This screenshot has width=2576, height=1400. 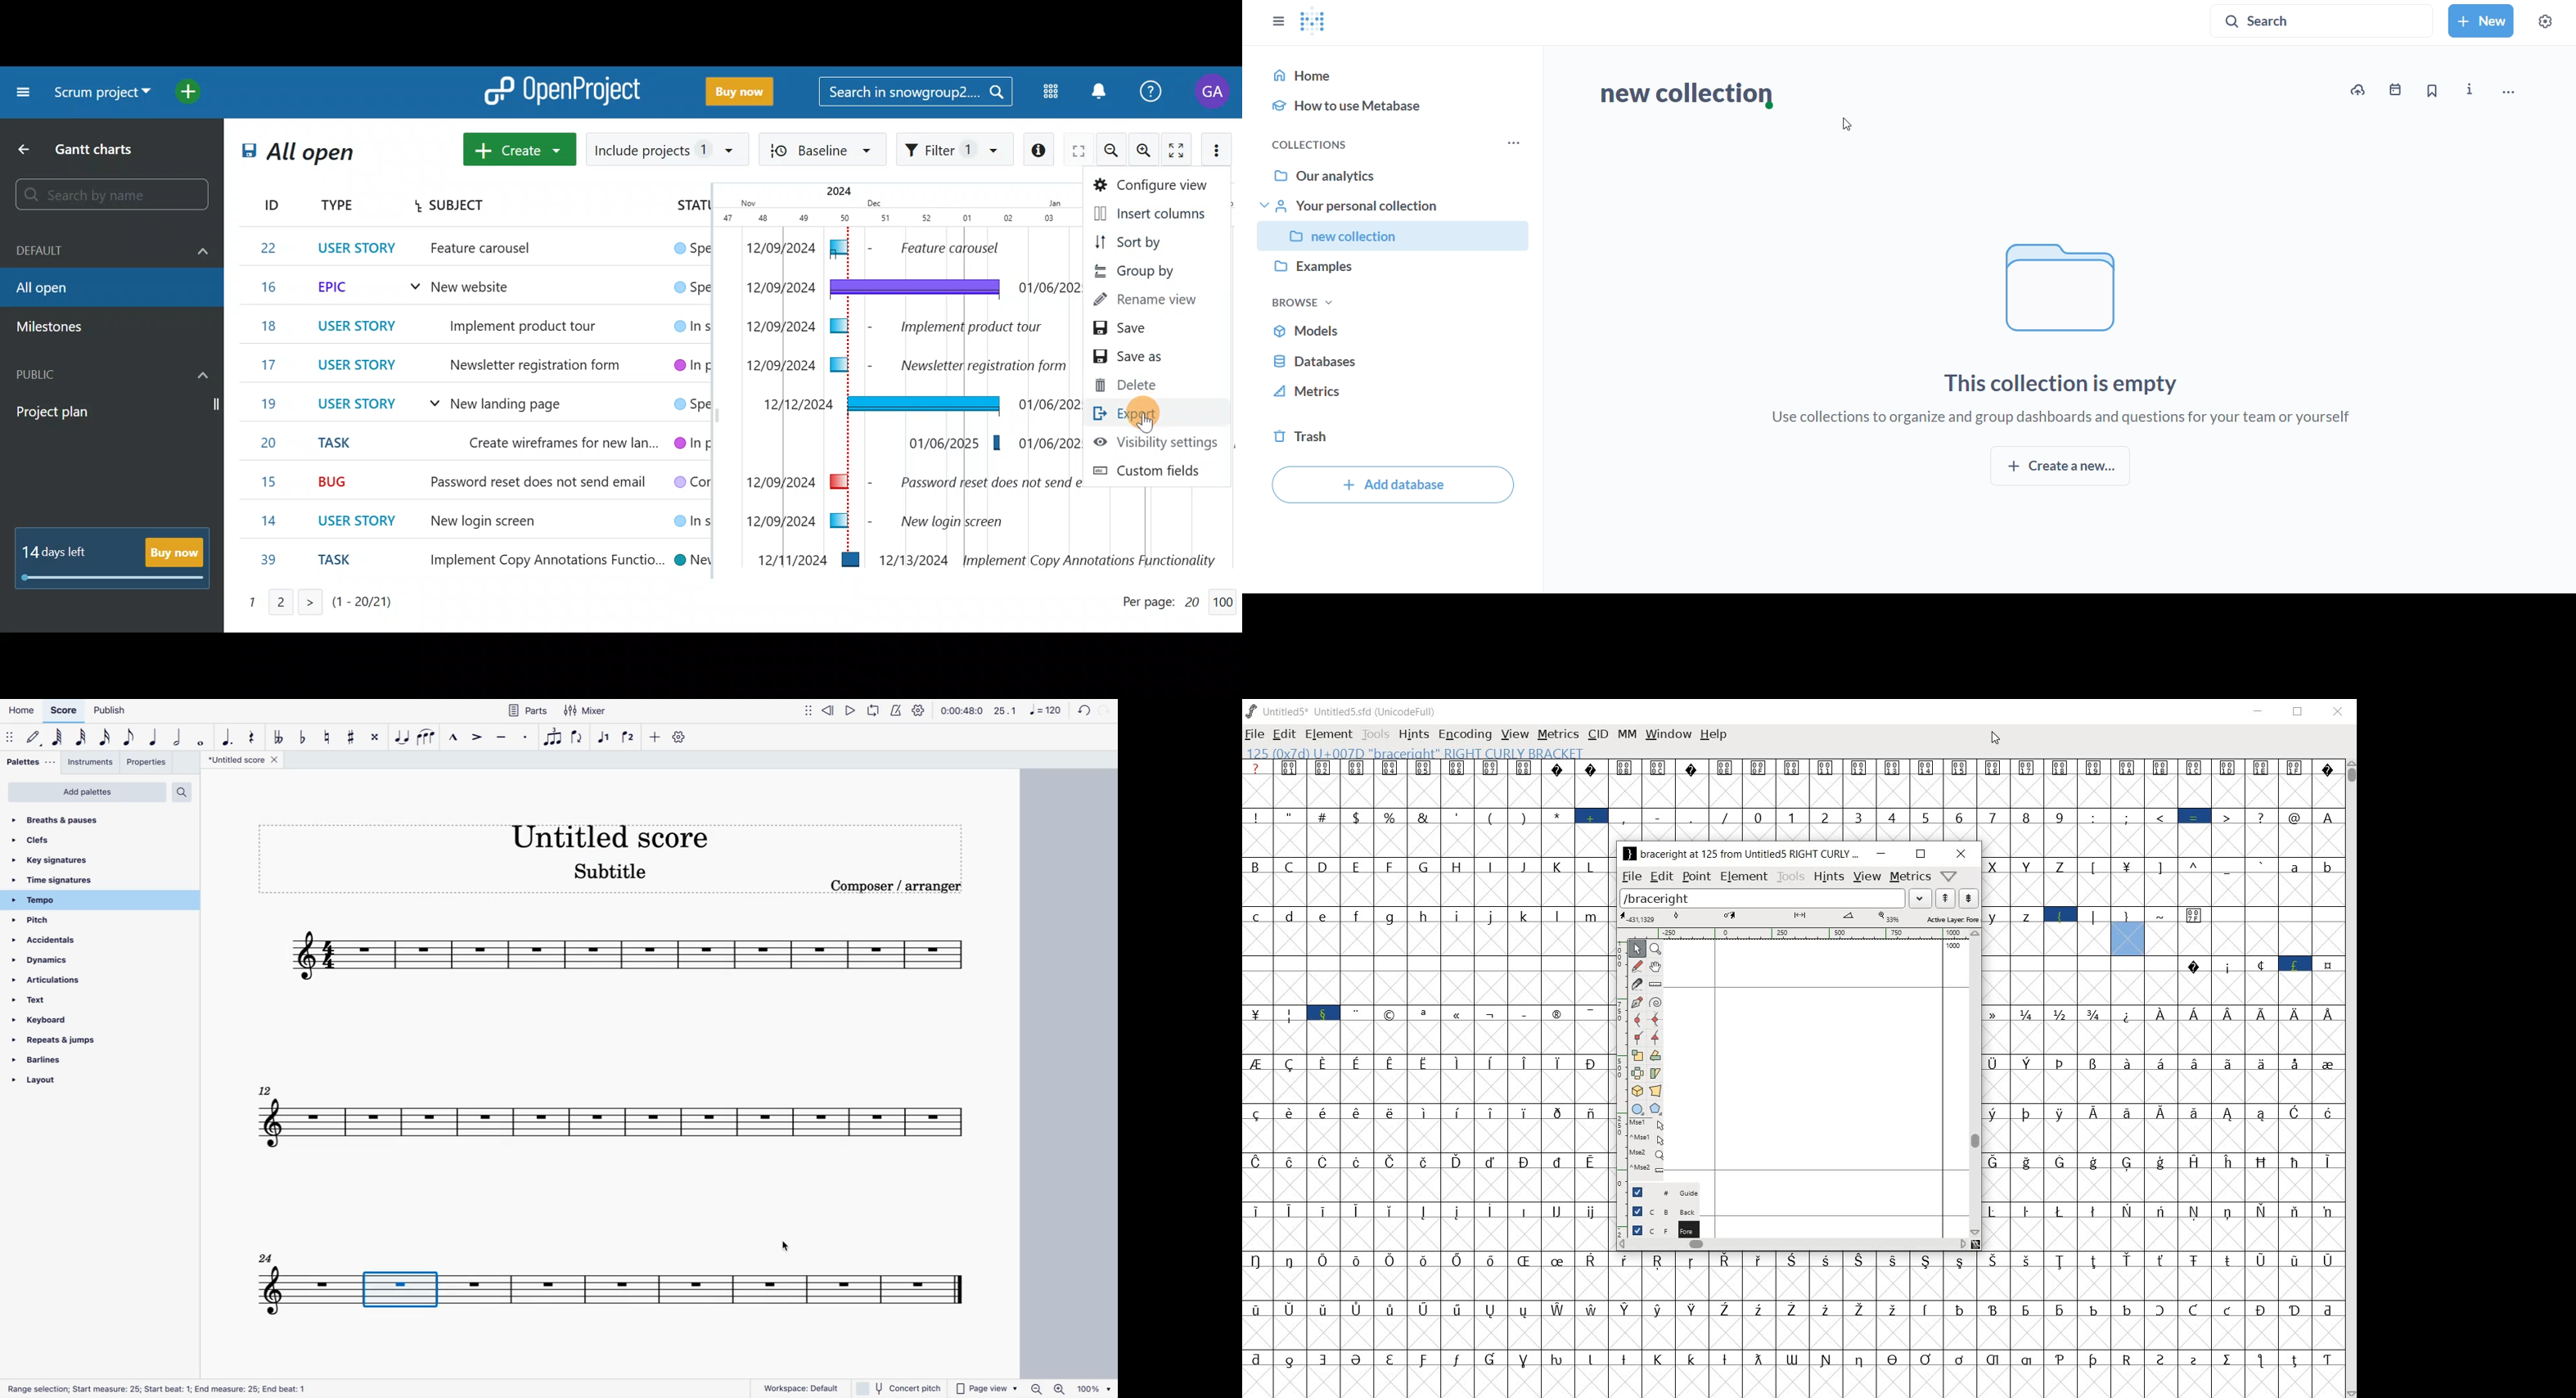 What do you see at coordinates (1977, 1083) in the screenshot?
I see `scrollbar` at bounding box center [1977, 1083].